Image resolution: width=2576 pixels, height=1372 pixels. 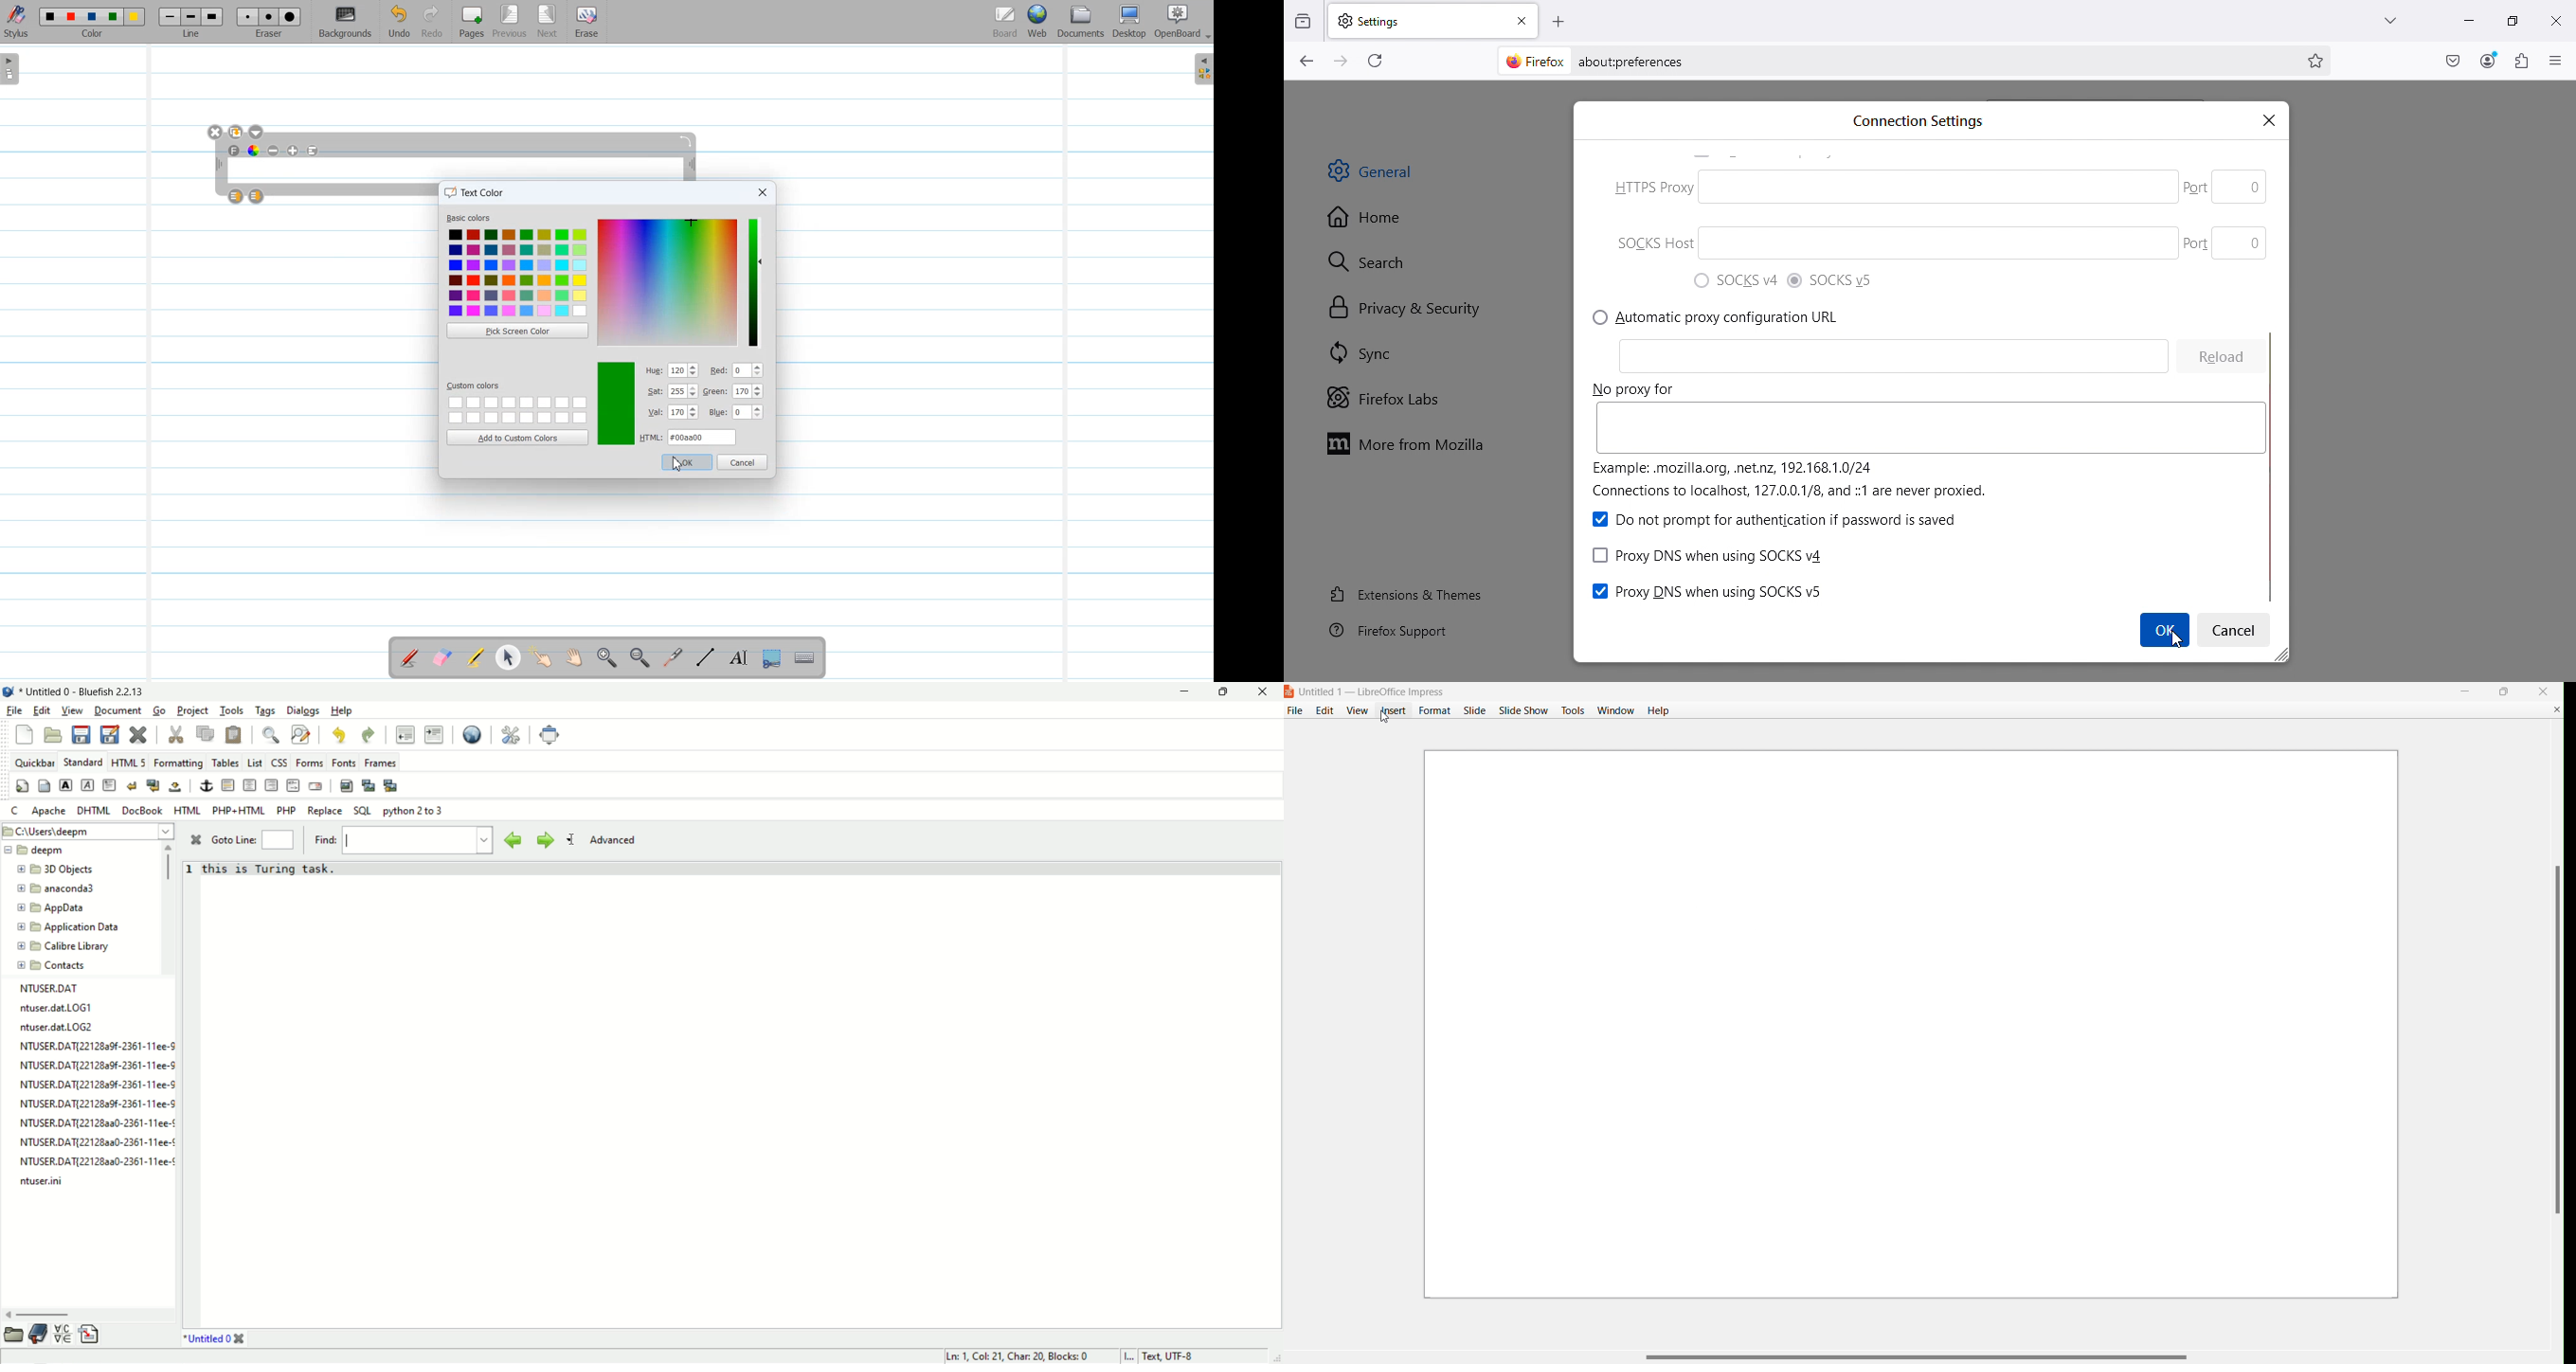 I want to click on Maximize Text, so click(x=294, y=151).